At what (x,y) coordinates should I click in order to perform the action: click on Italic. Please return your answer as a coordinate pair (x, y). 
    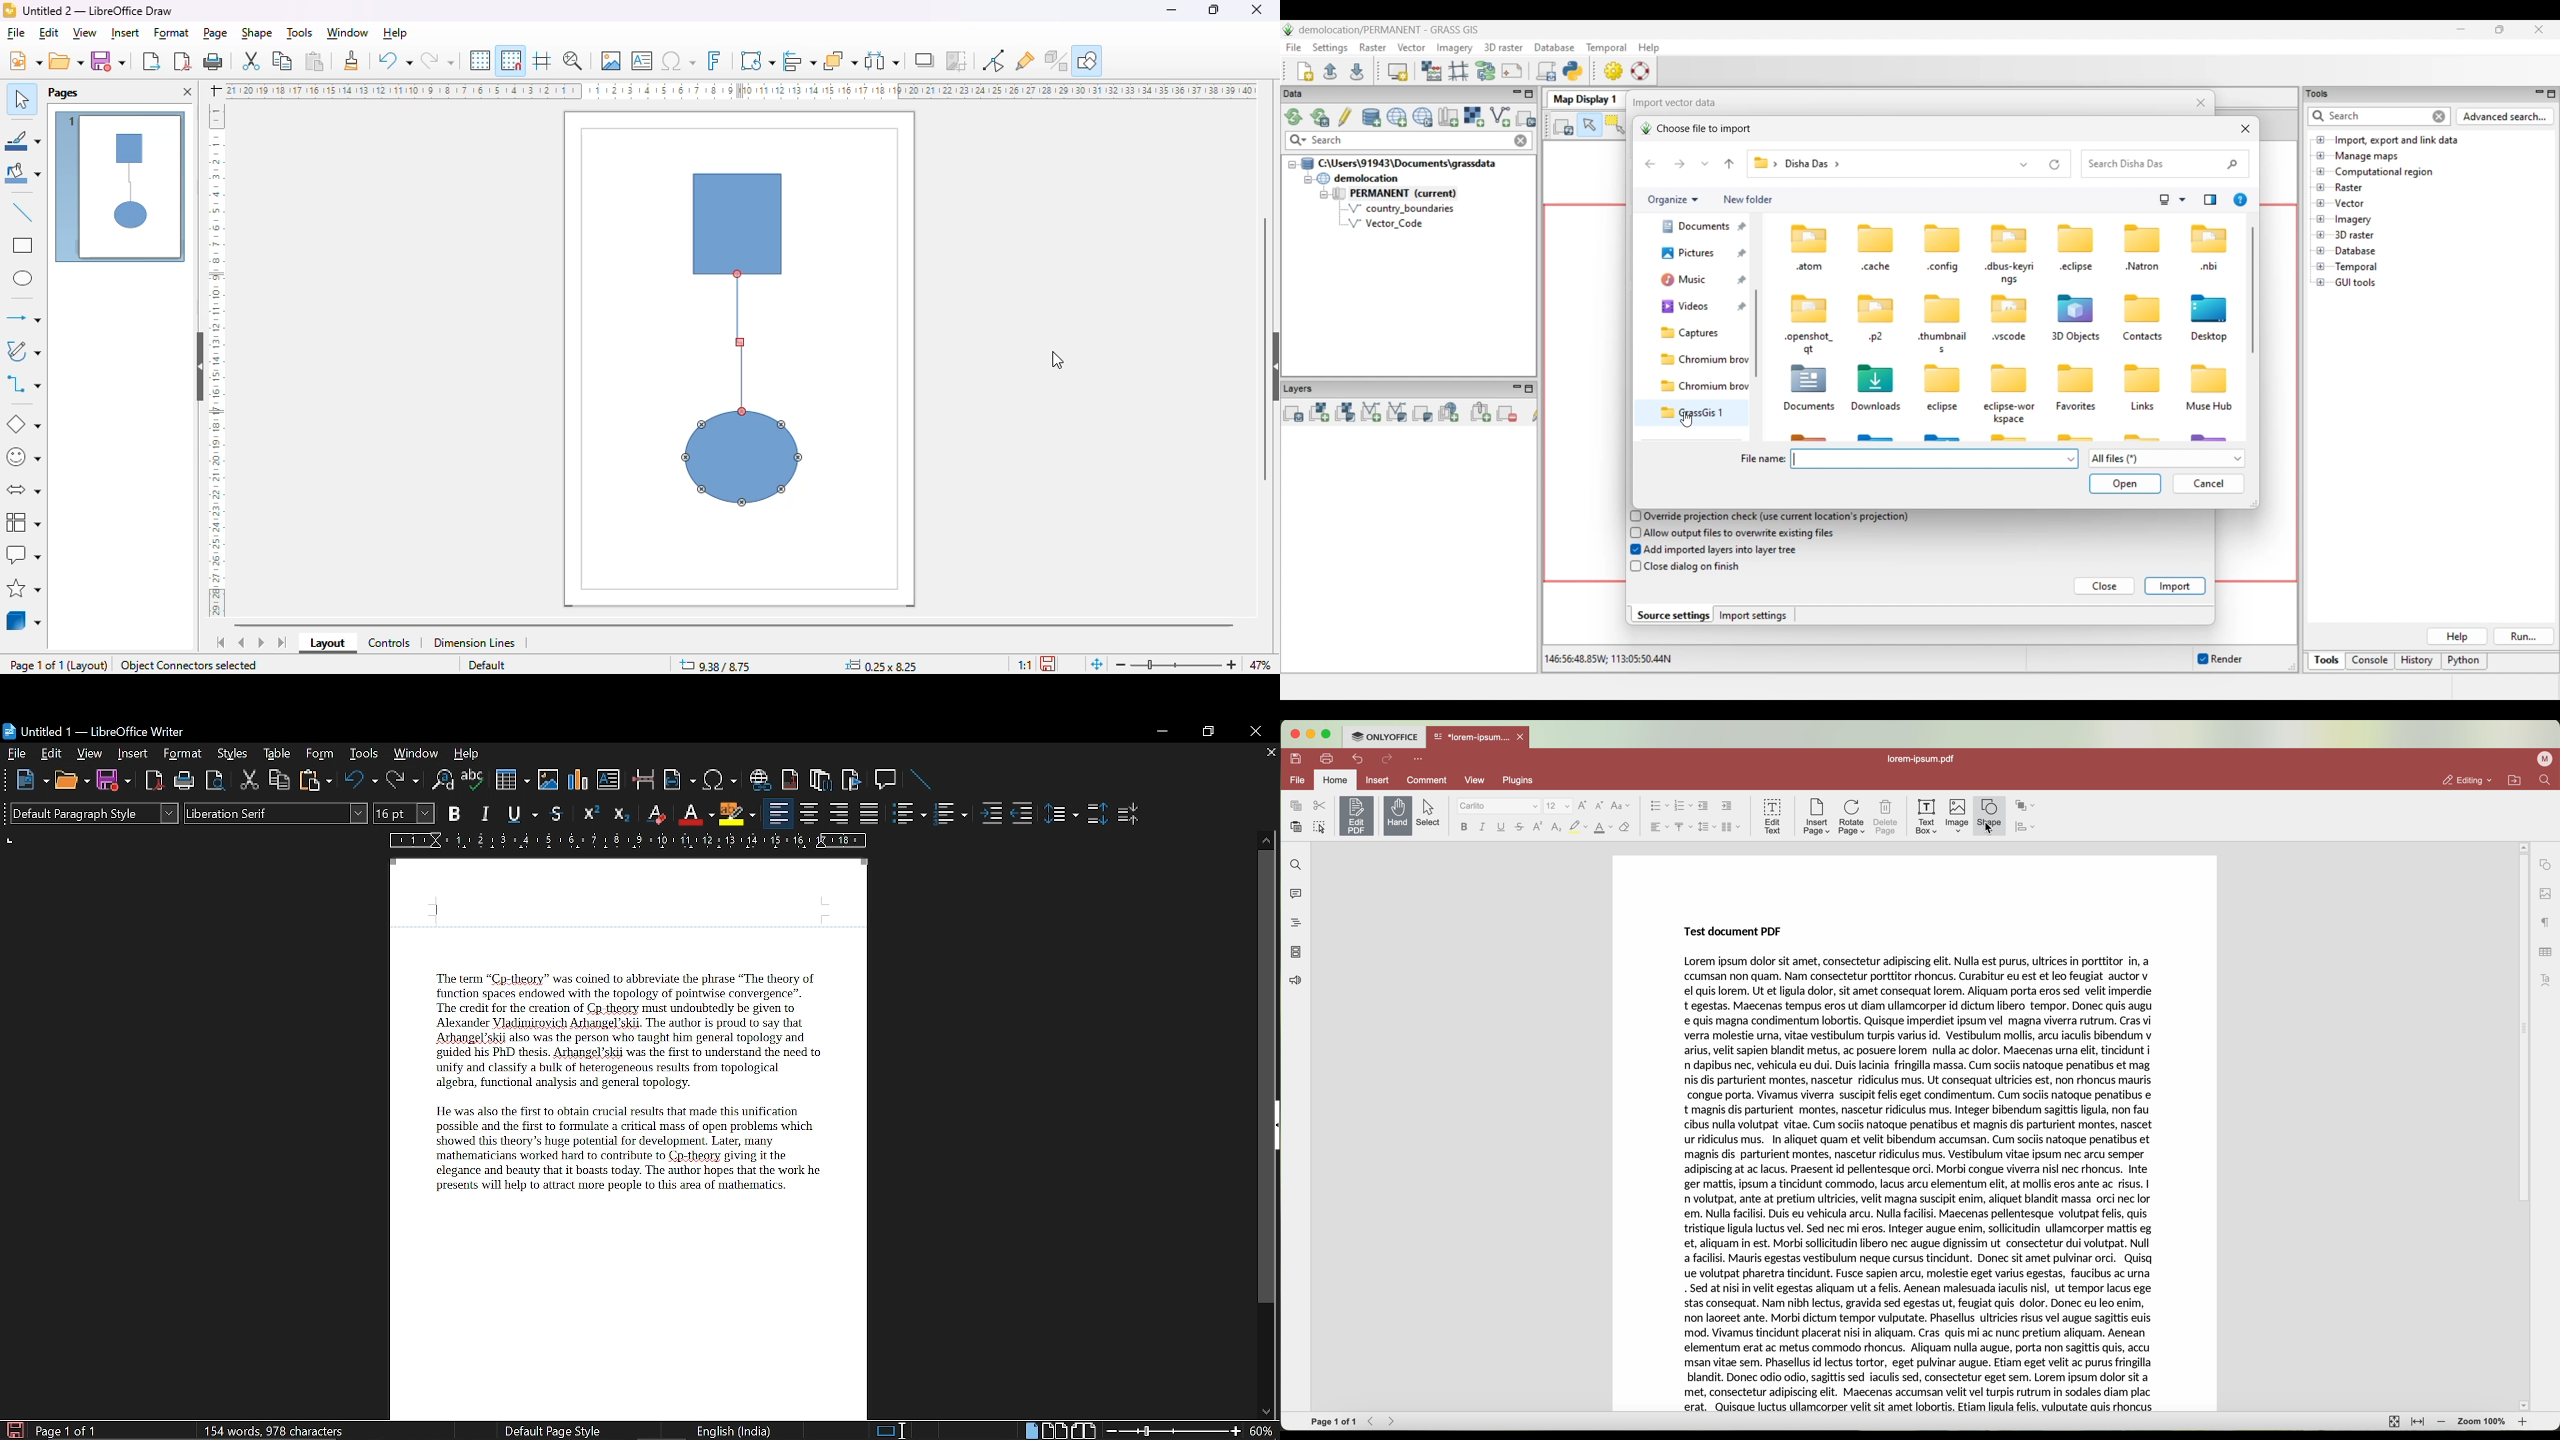
    Looking at the image, I should click on (485, 812).